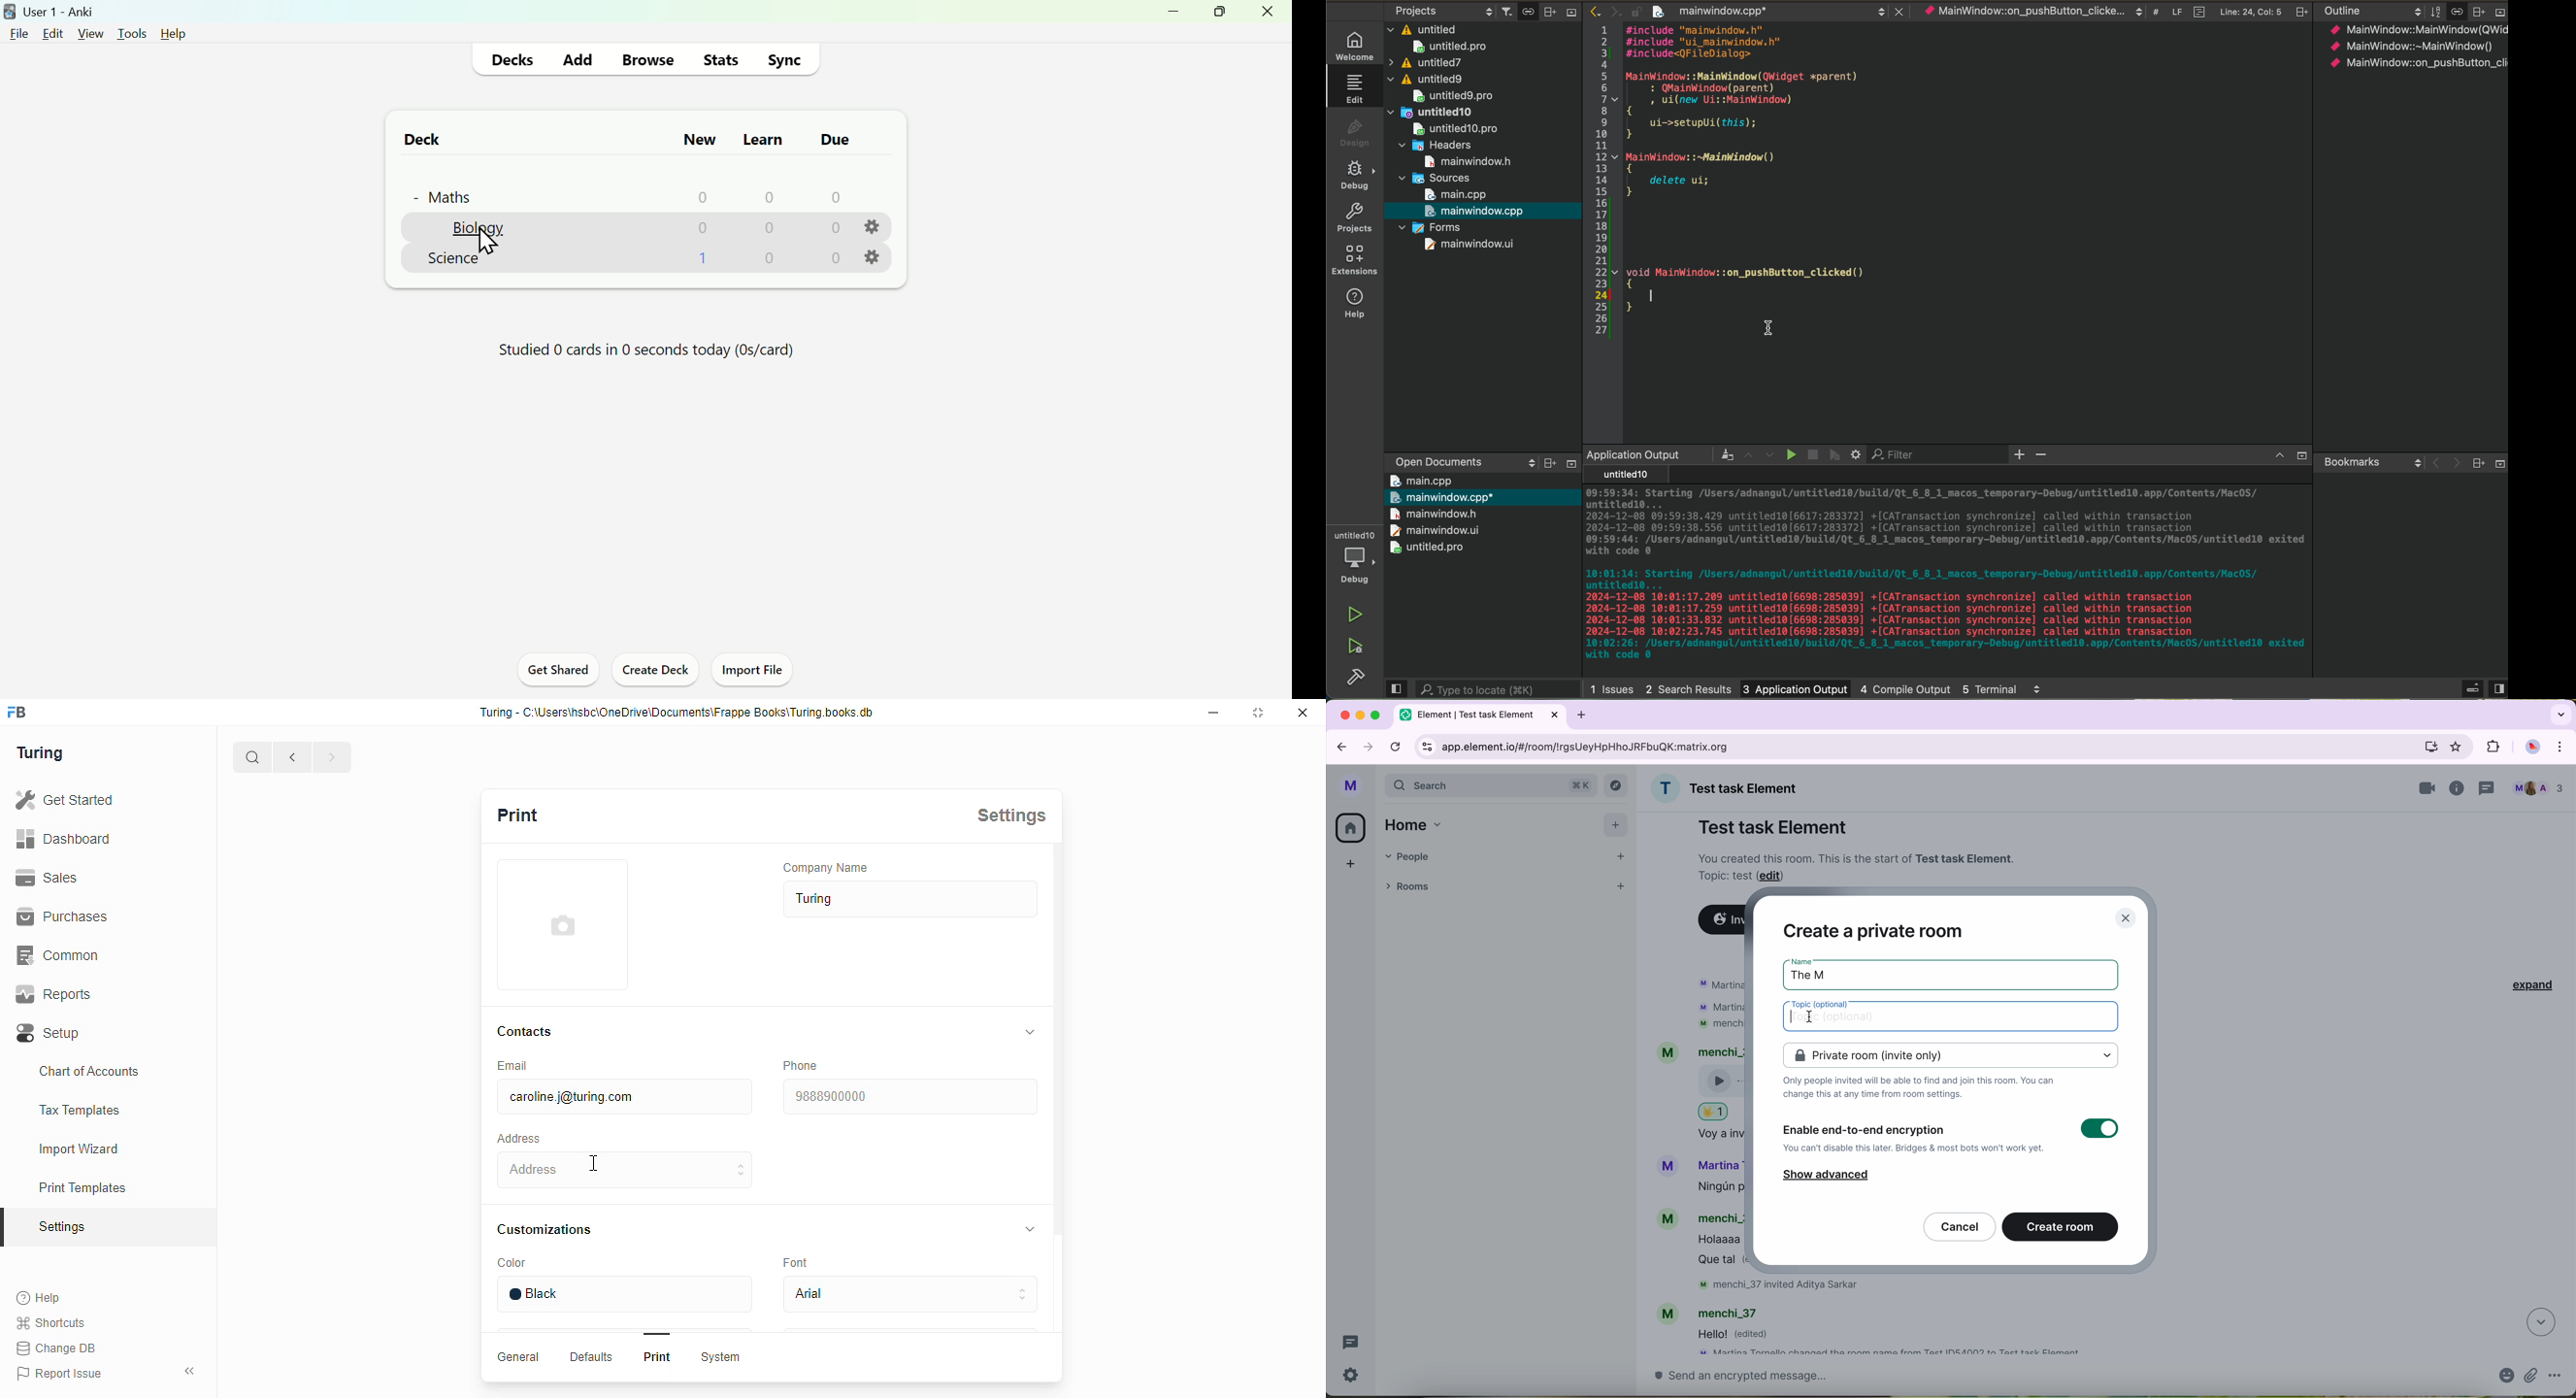 The width and height of the screenshot is (2576, 1400). I want to click on Outline scroll, so click(2371, 12).